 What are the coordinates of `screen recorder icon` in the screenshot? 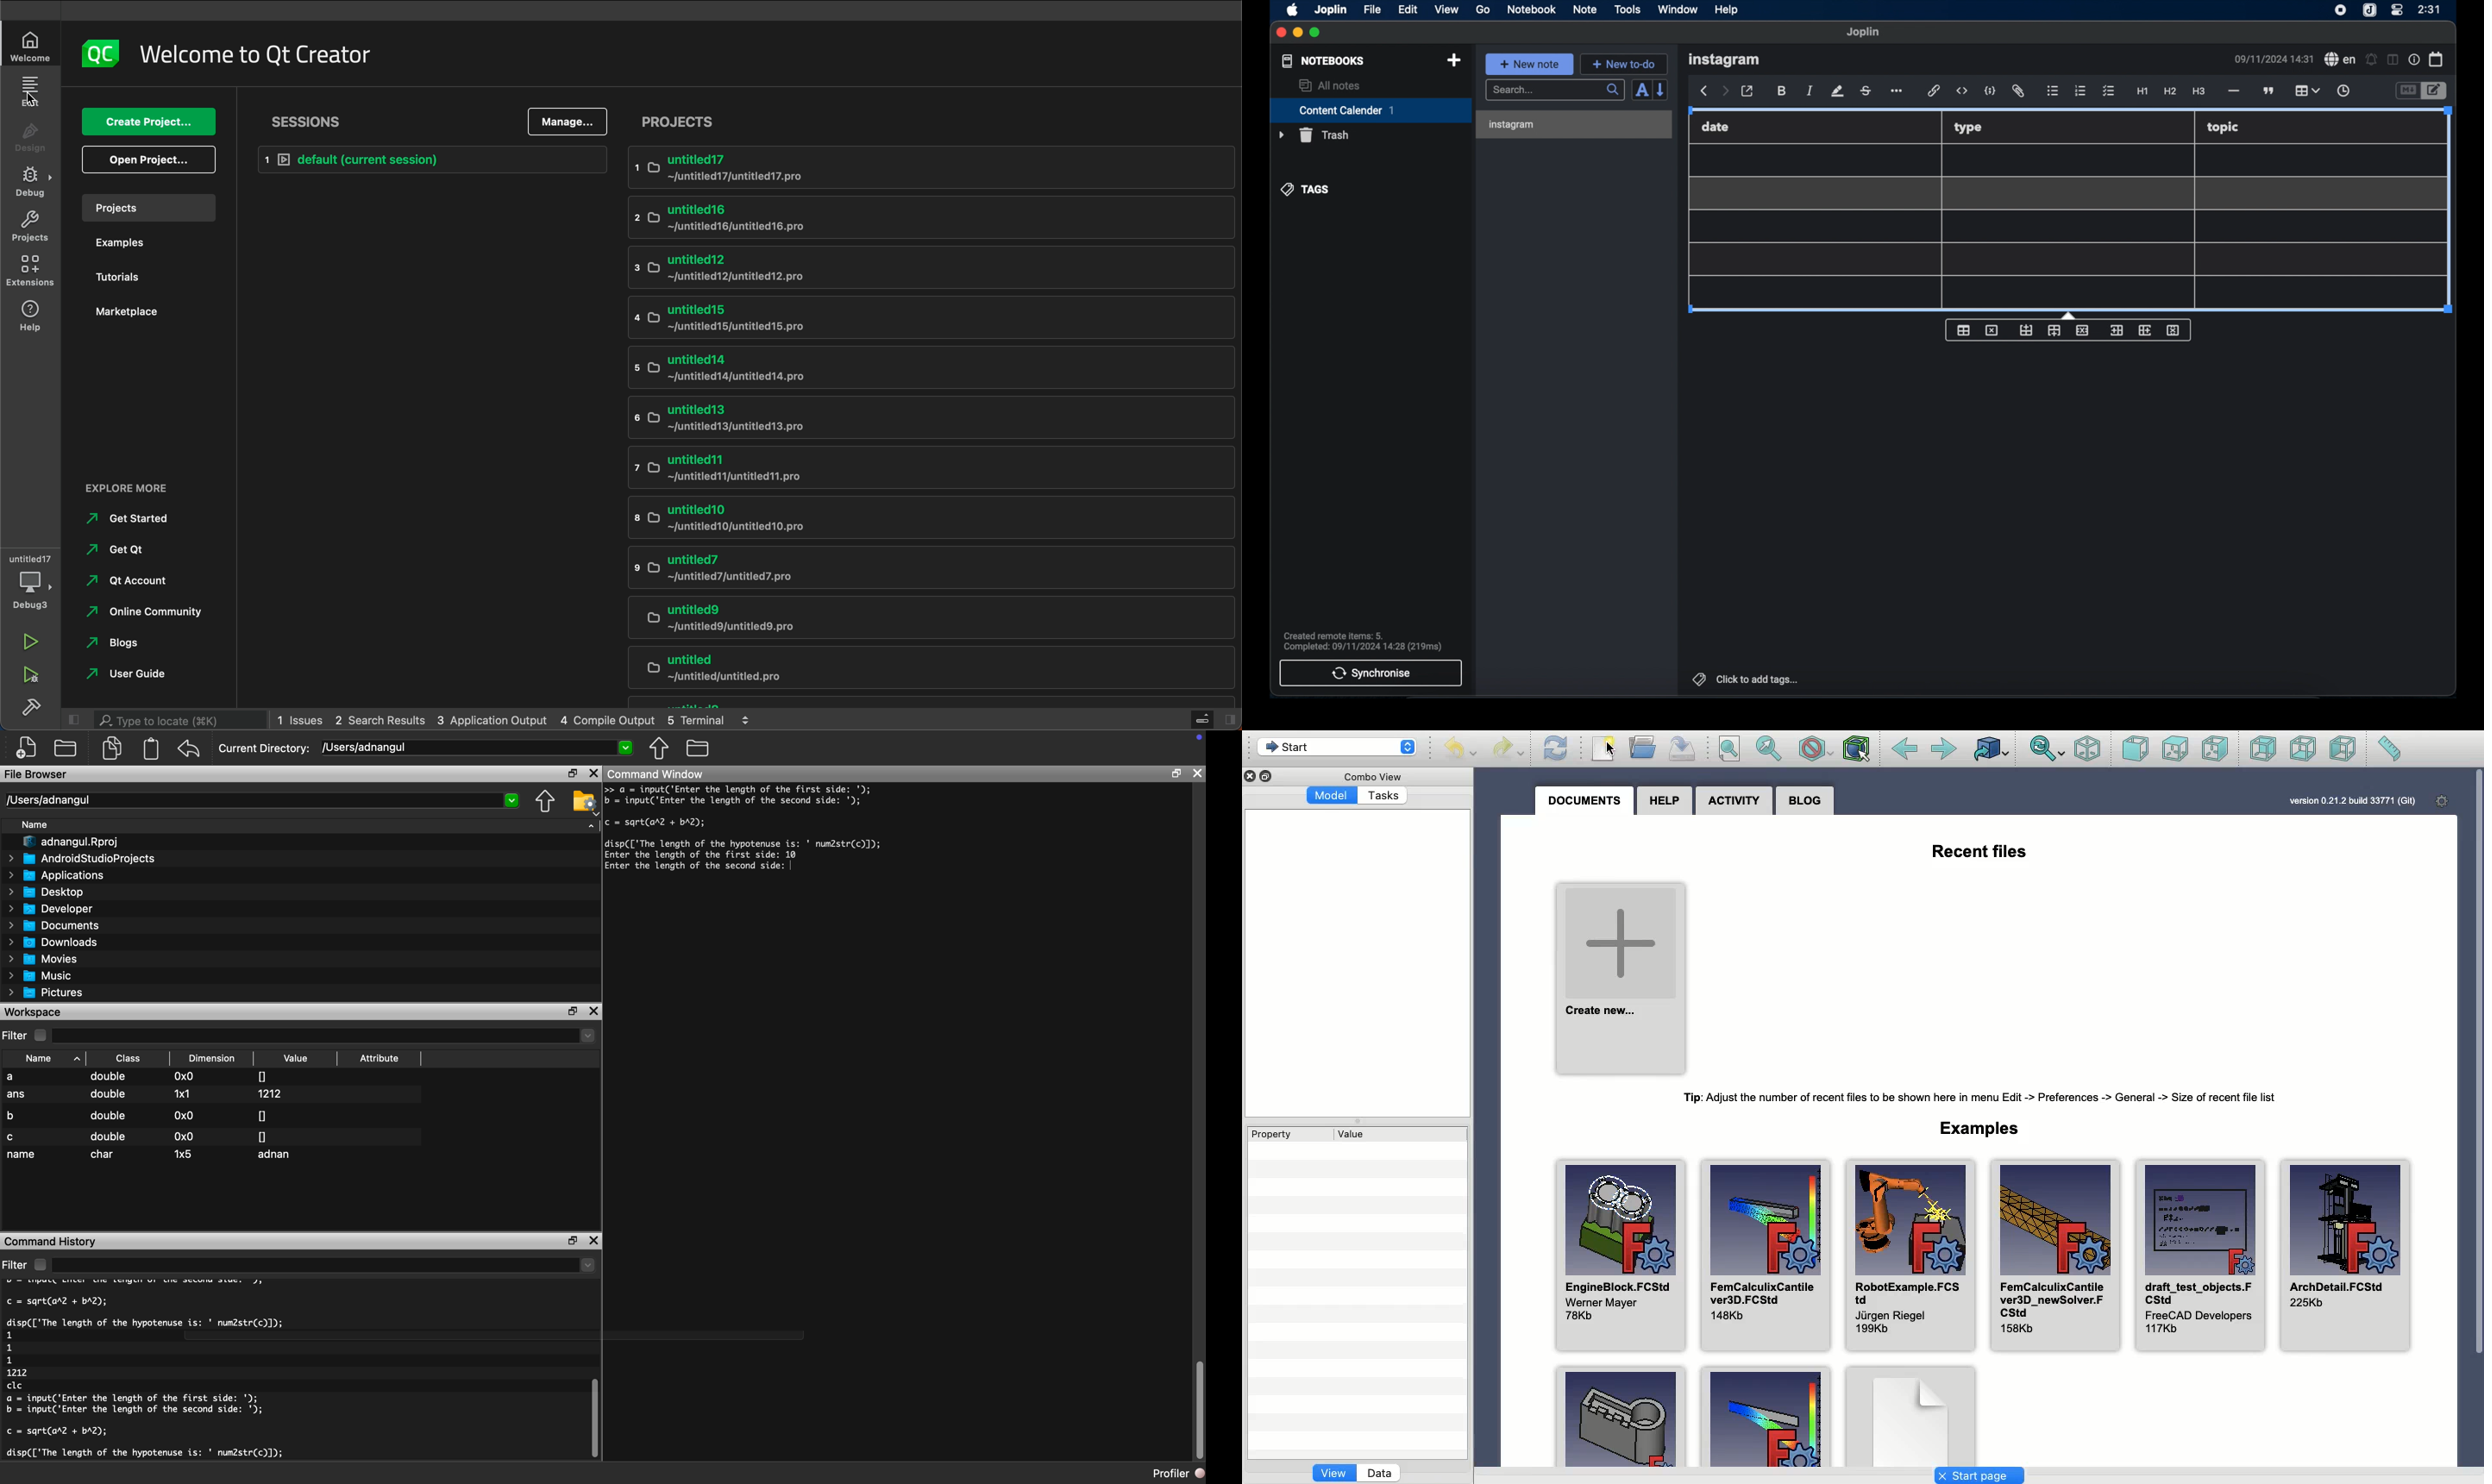 It's located at (2340, 11).